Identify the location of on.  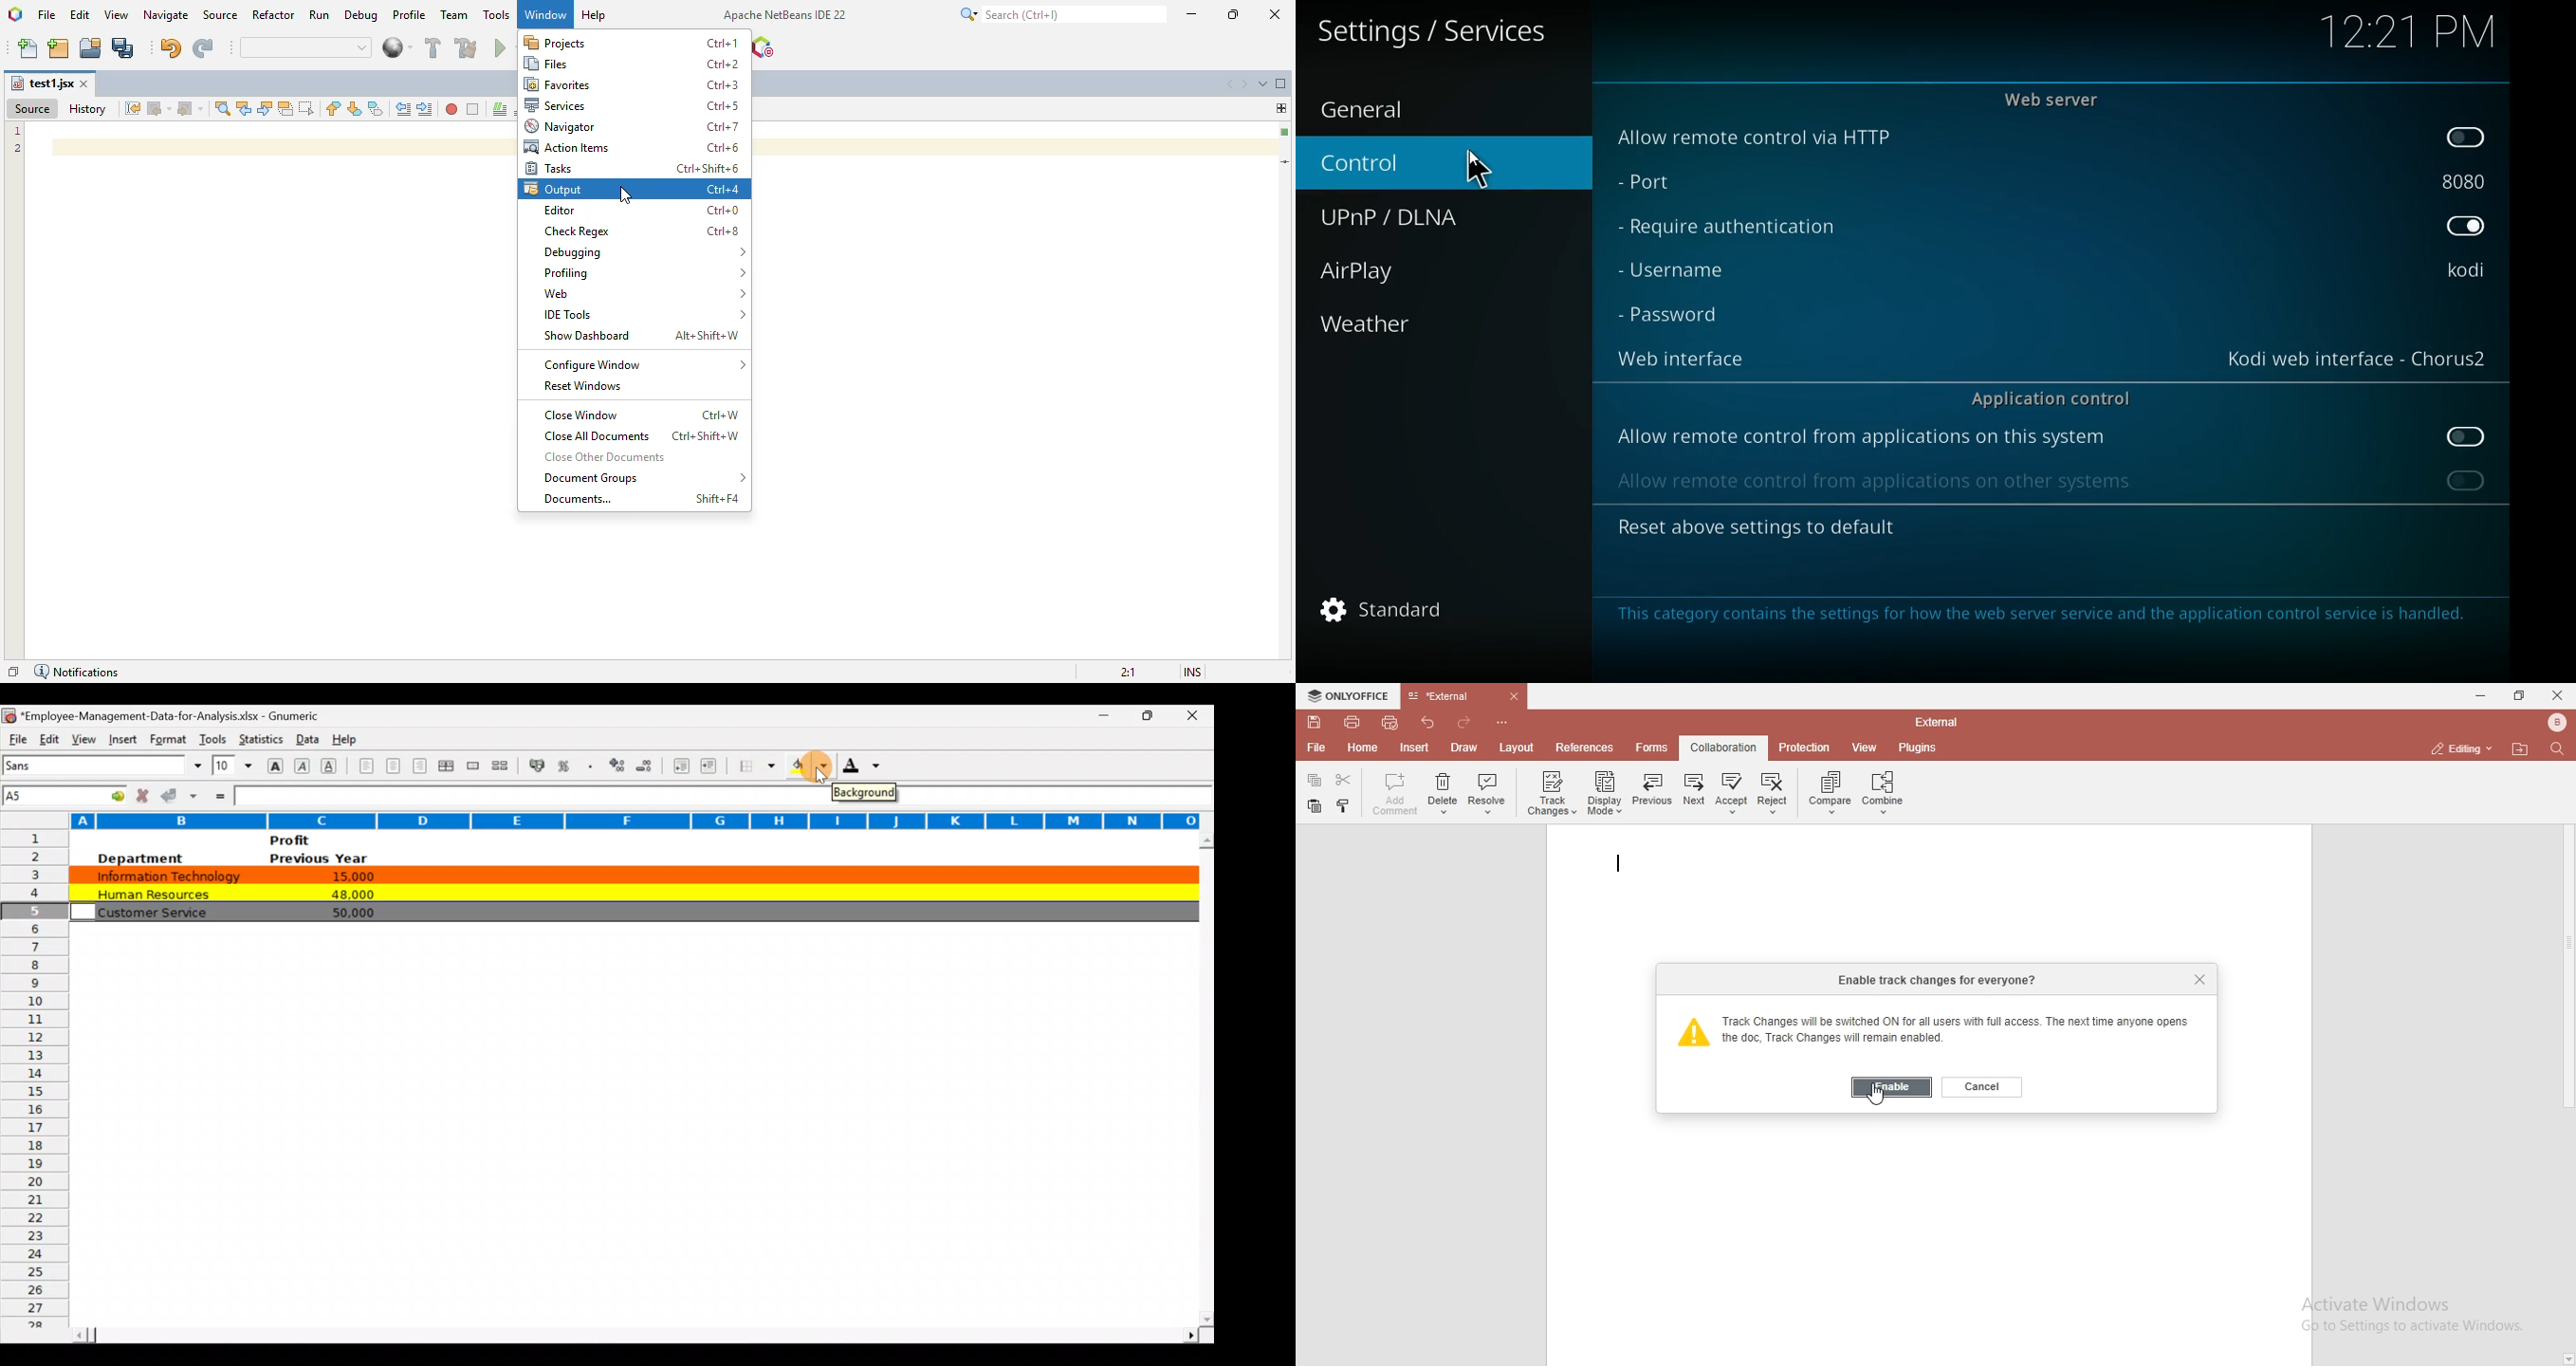
(2466, 224).